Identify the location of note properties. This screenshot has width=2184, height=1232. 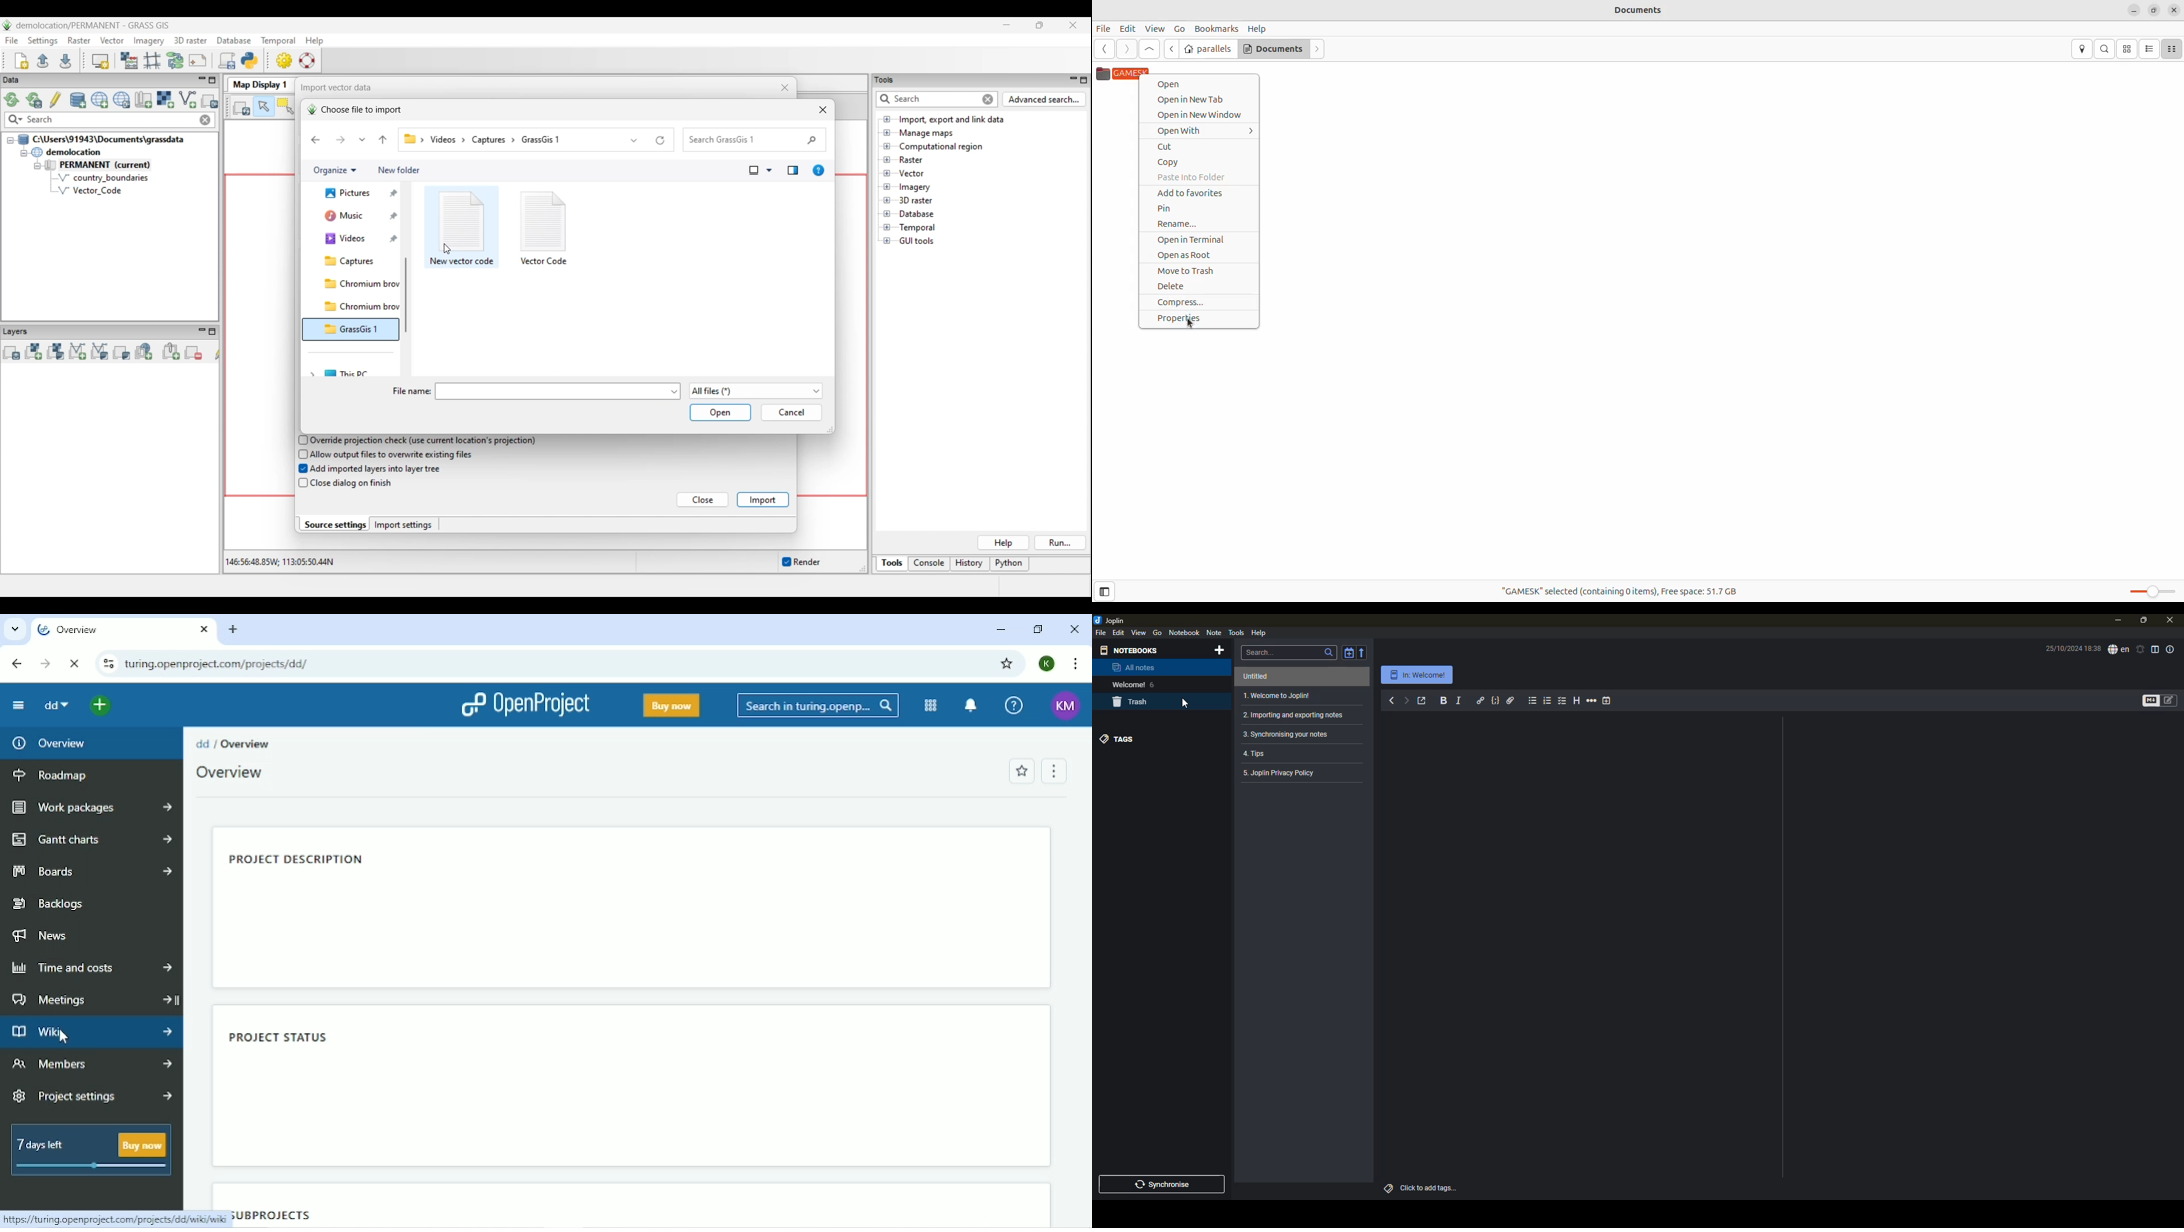
(2171, 649).